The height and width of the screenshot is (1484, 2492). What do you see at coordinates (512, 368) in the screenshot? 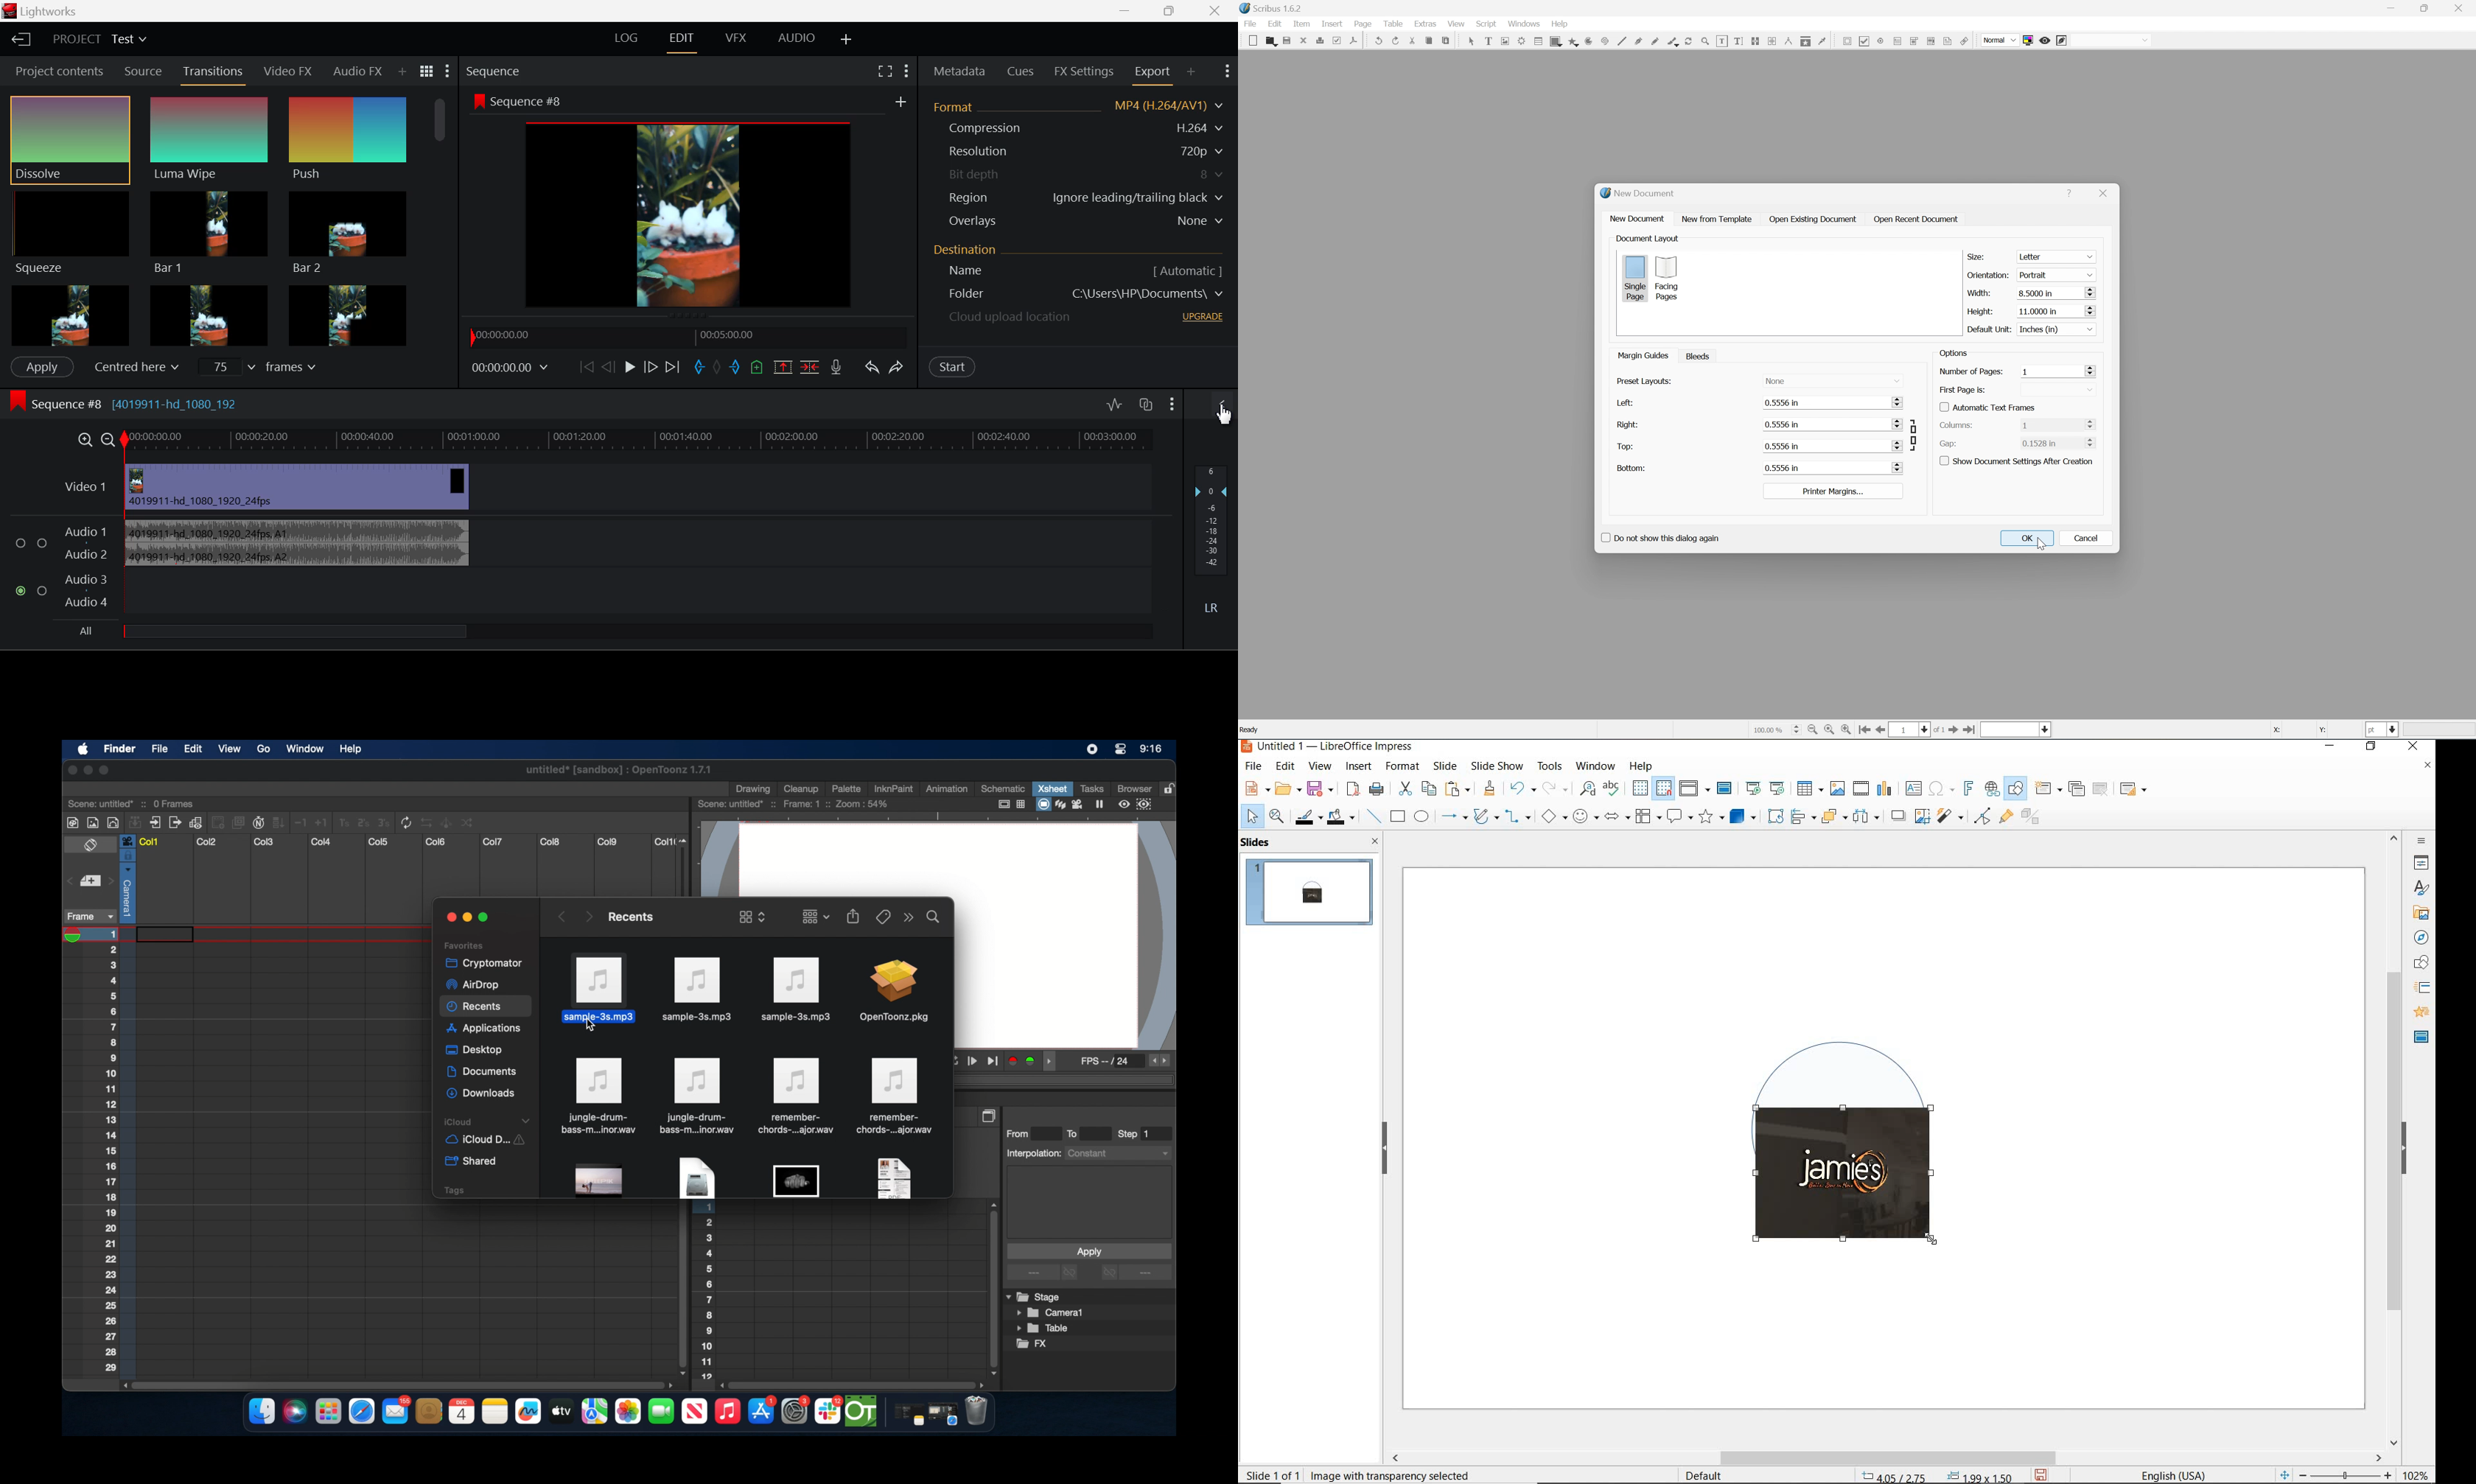
I see `Frame Time` at bounding box center [512, 368].